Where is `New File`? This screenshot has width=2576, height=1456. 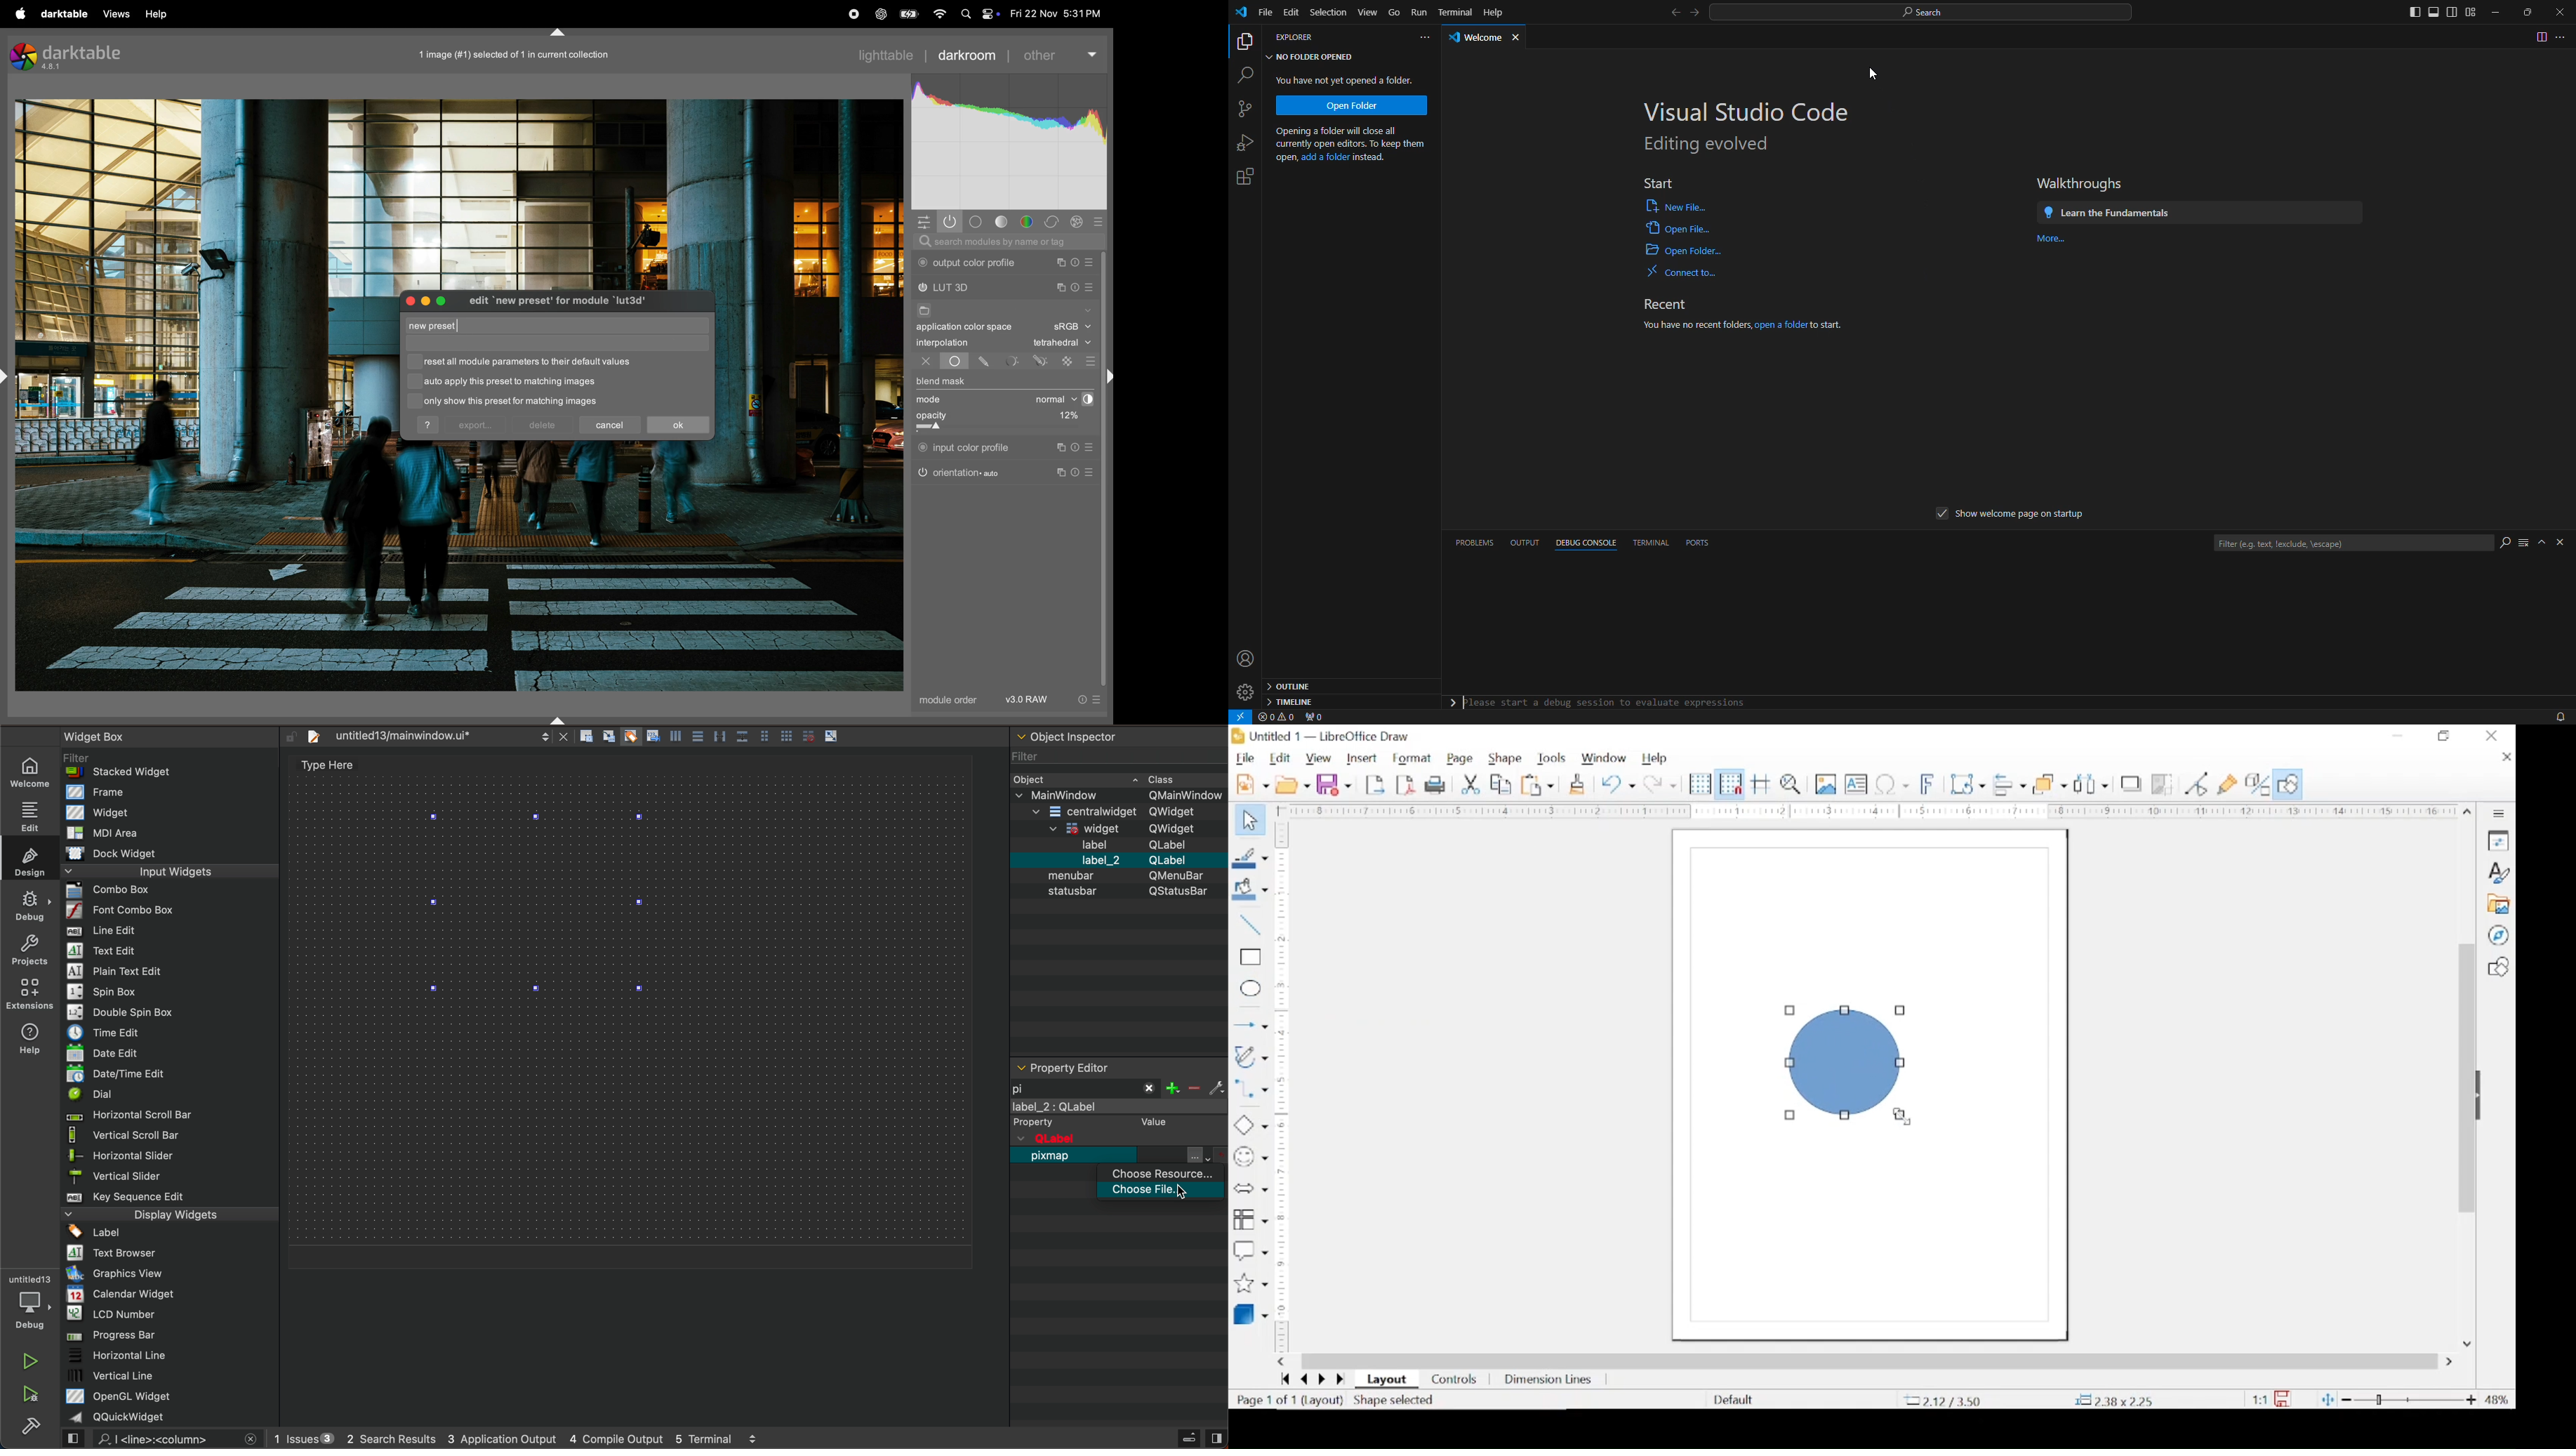
New File is located at coordinates (1684, 207).